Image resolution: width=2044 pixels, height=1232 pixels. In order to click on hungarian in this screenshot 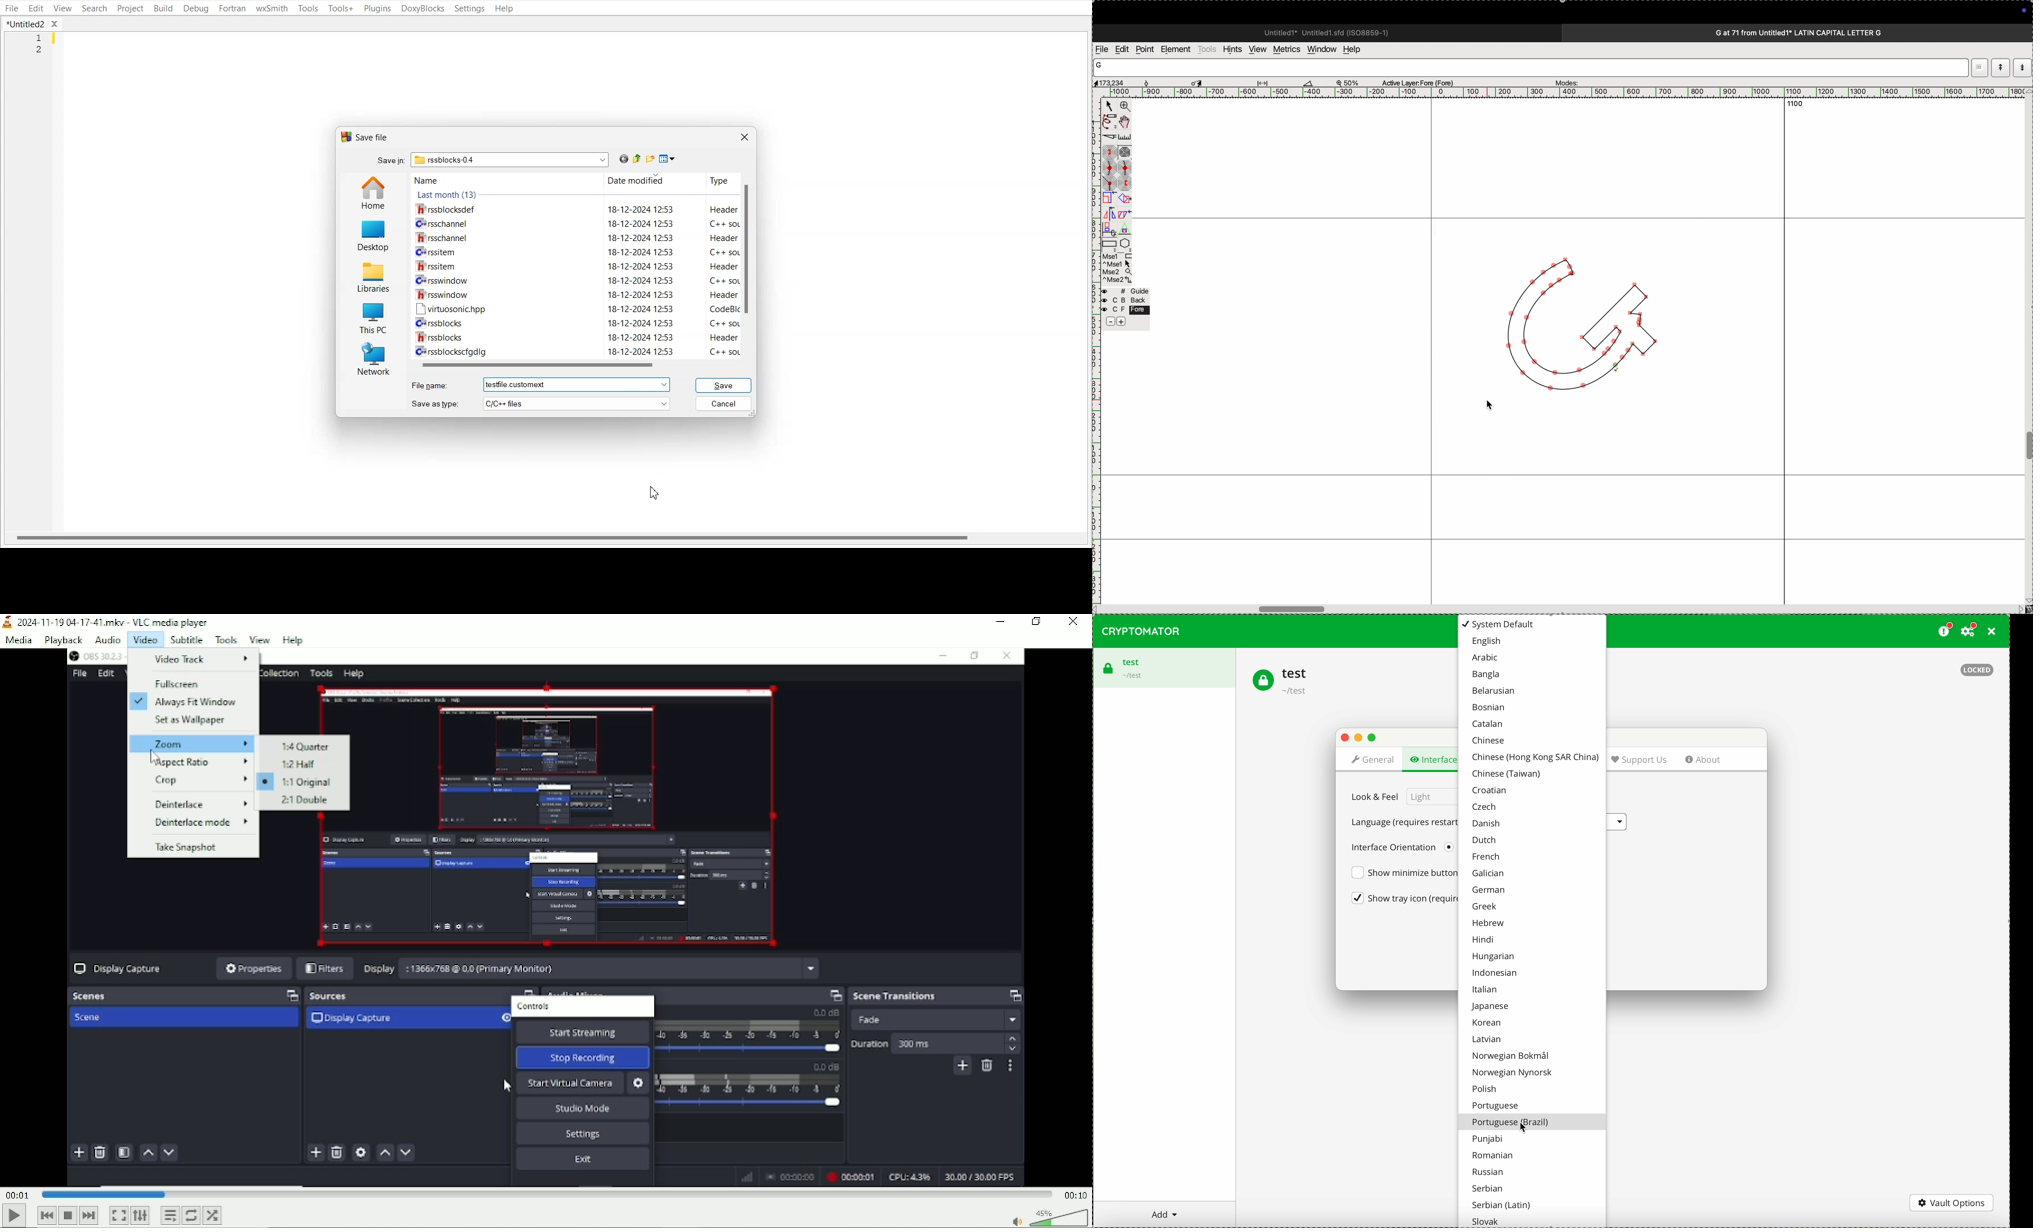, I will do `click(1498, 958)`.